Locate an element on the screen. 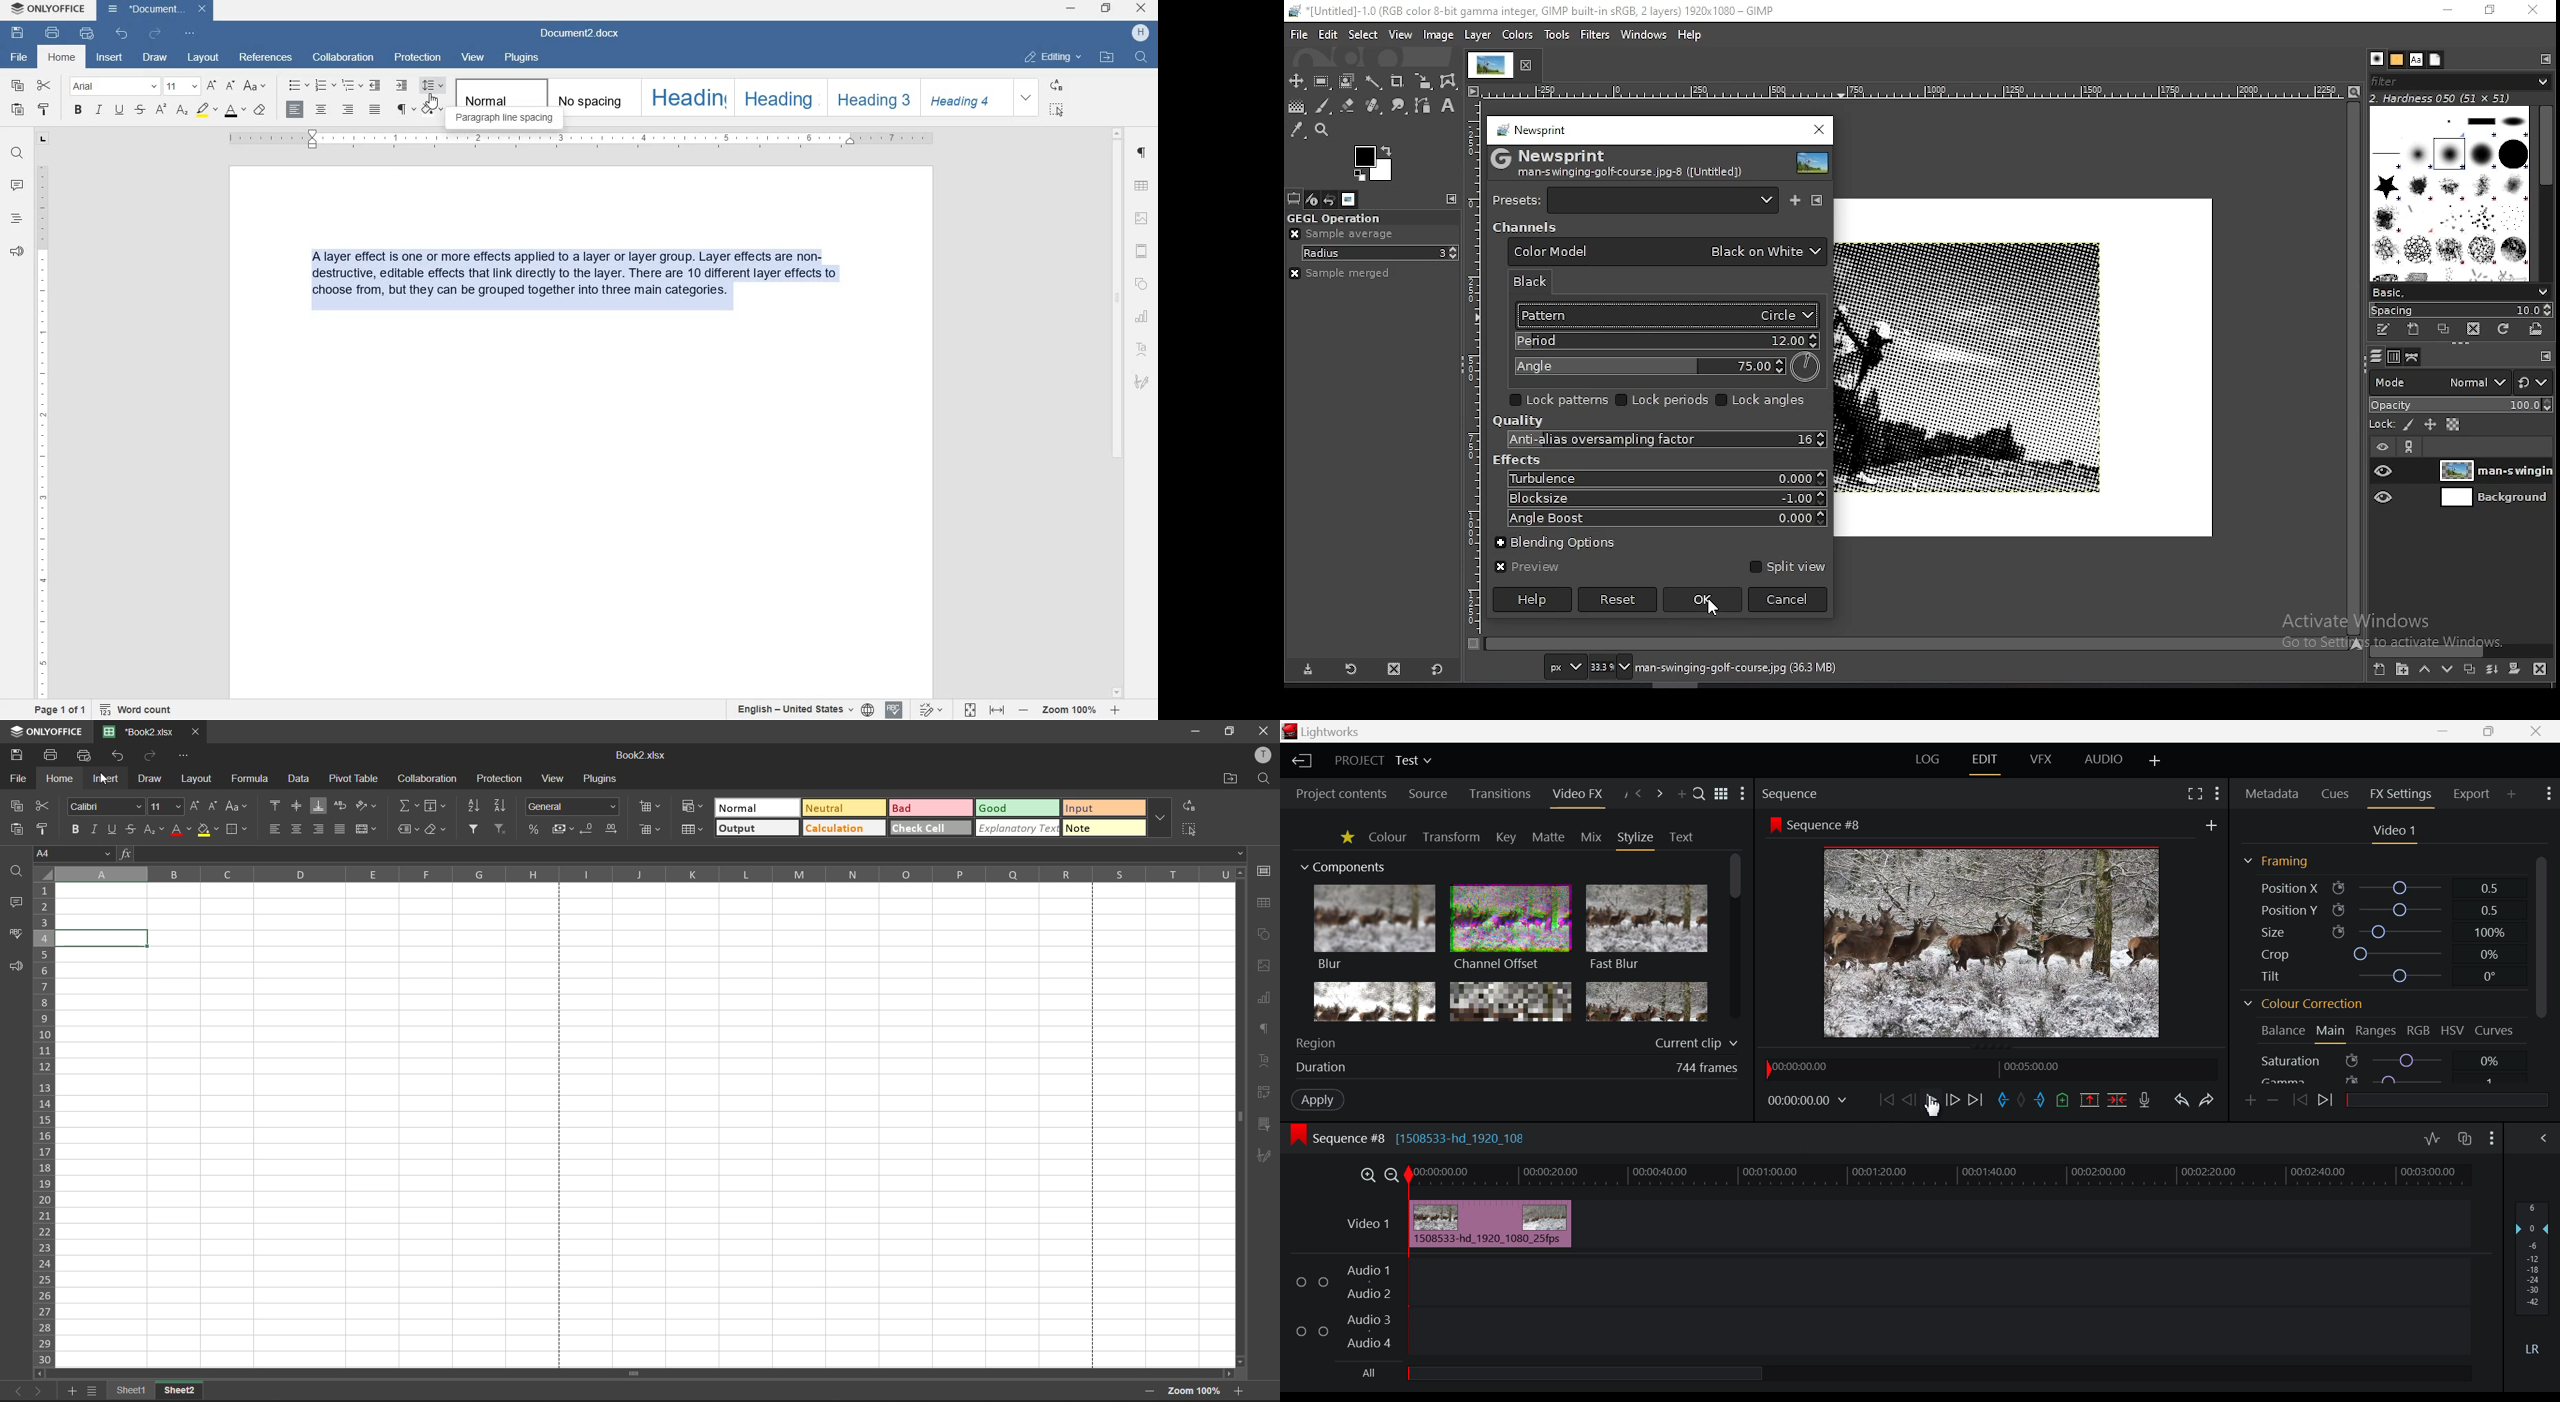  justified is located at coordinates (377, 110).